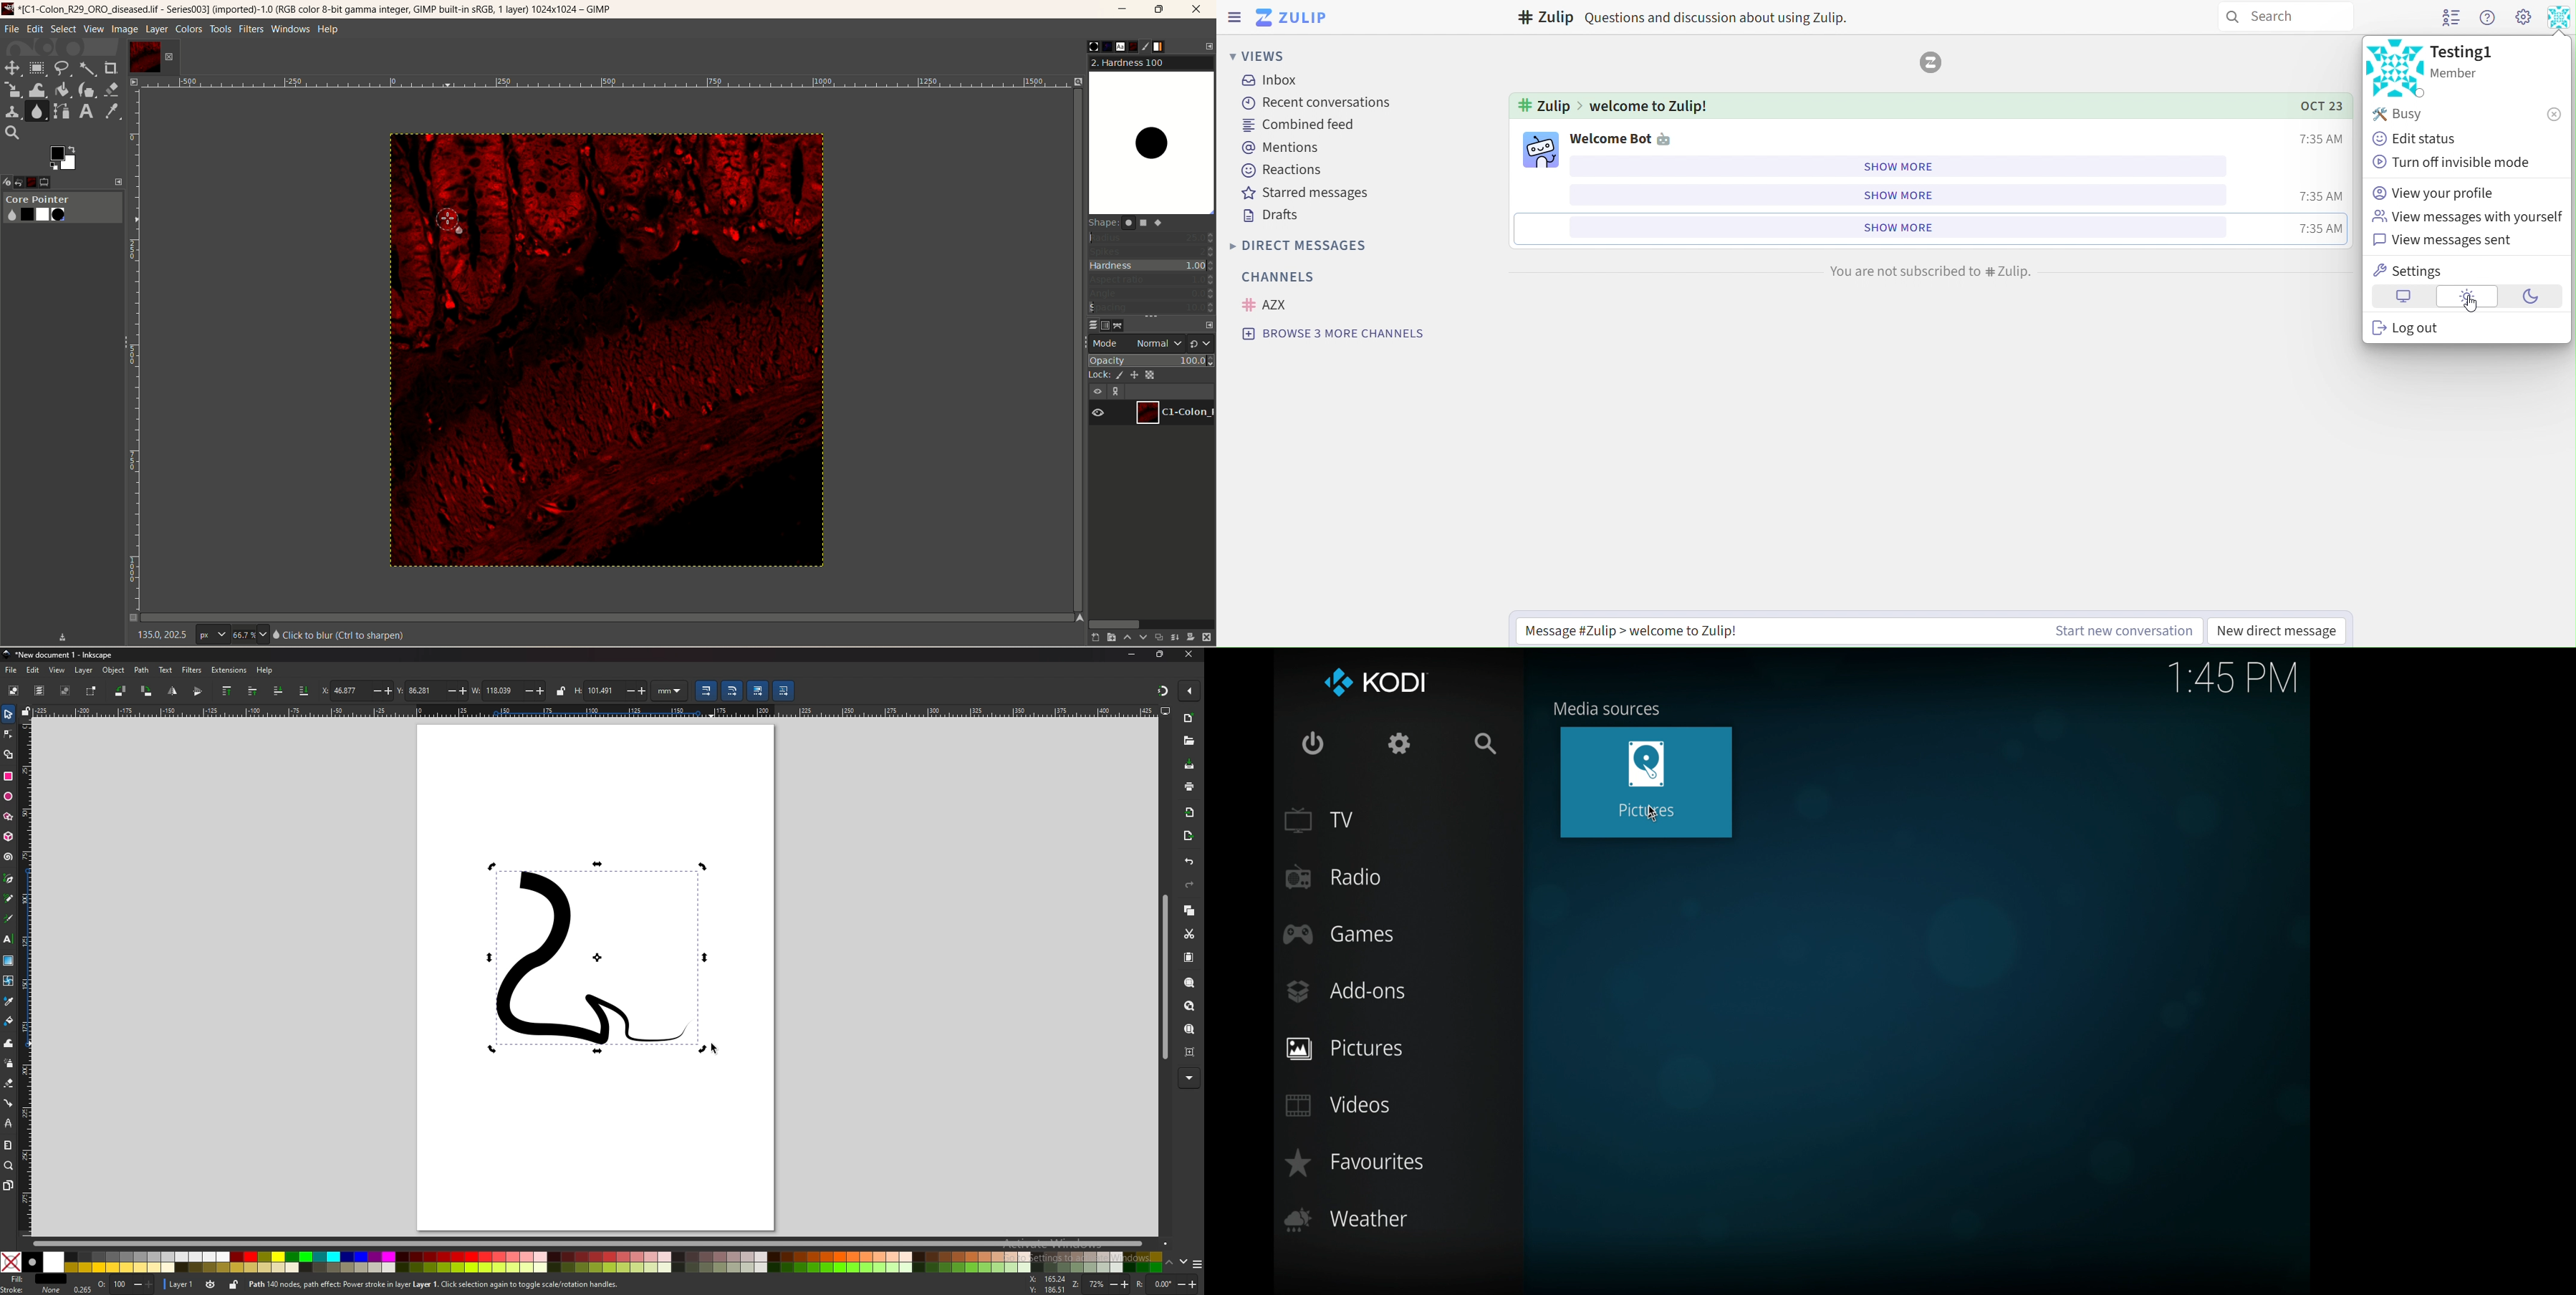 Image resolution: width=2576 pixels, height=1316 pixels. I want to click on resize, so click(1162, 655).